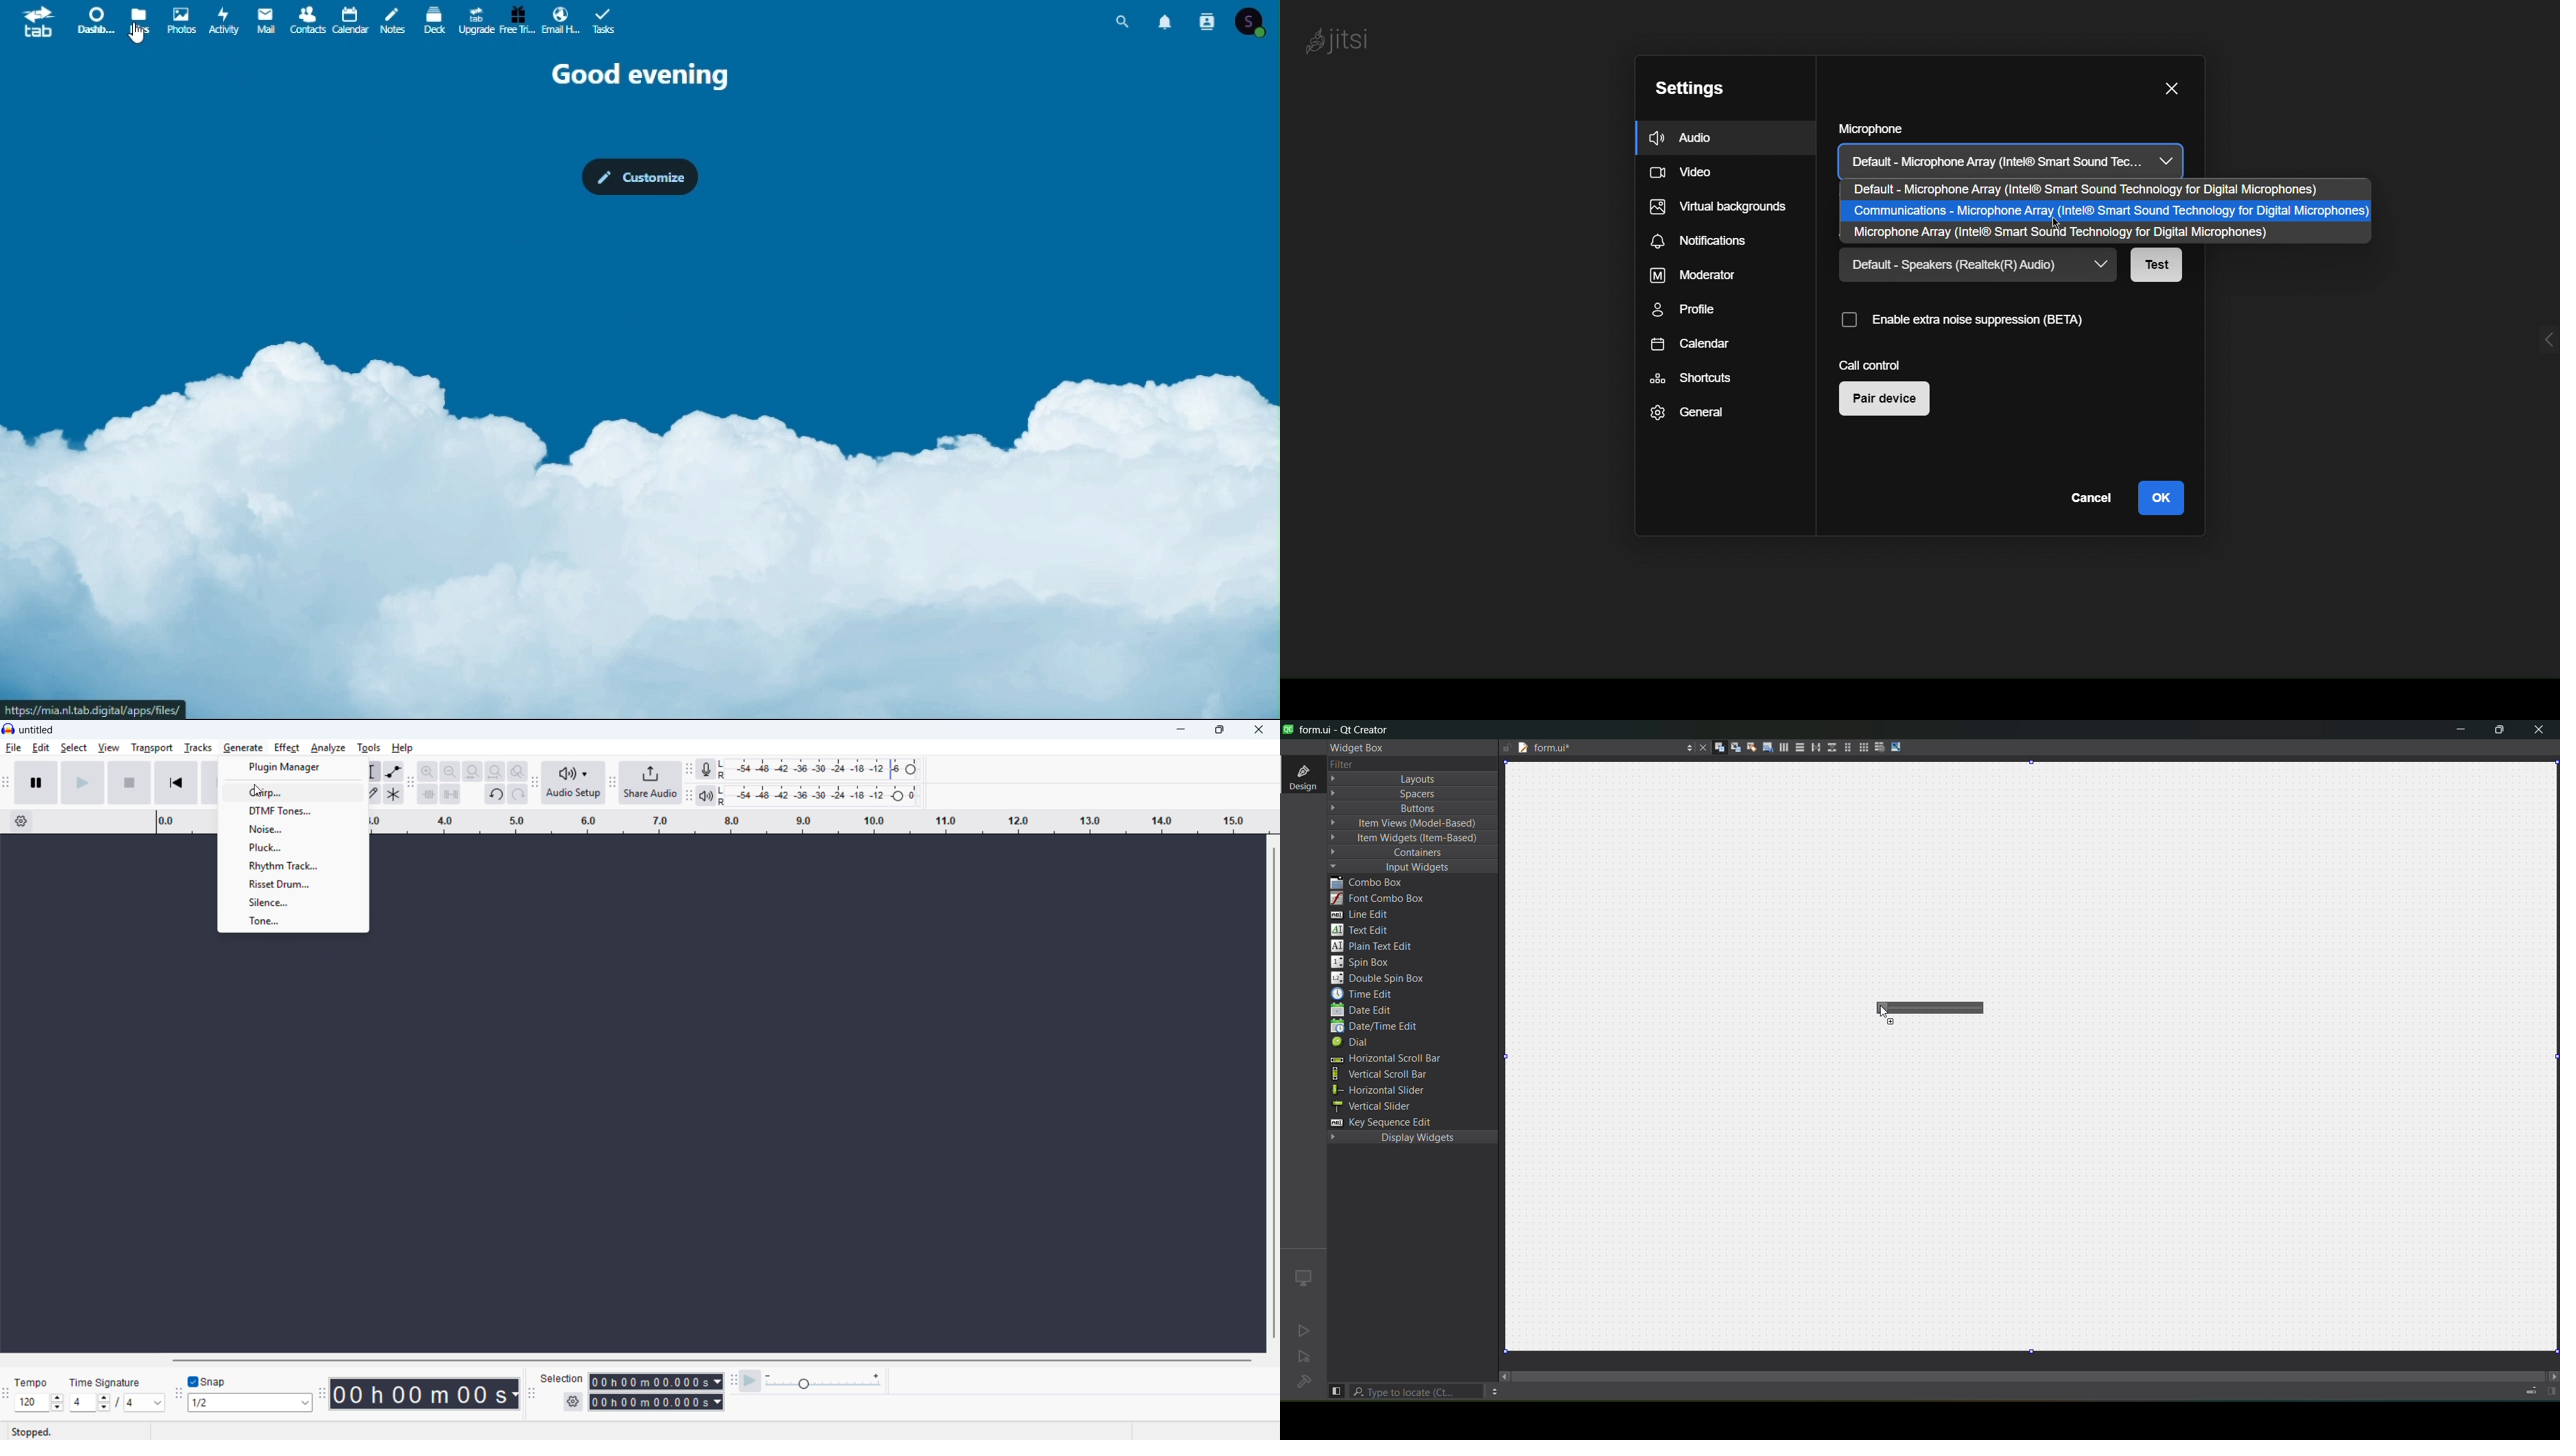 This screenshot has height=1456, width=2576. I want to click on Edit toolbar , so click(411, 784).